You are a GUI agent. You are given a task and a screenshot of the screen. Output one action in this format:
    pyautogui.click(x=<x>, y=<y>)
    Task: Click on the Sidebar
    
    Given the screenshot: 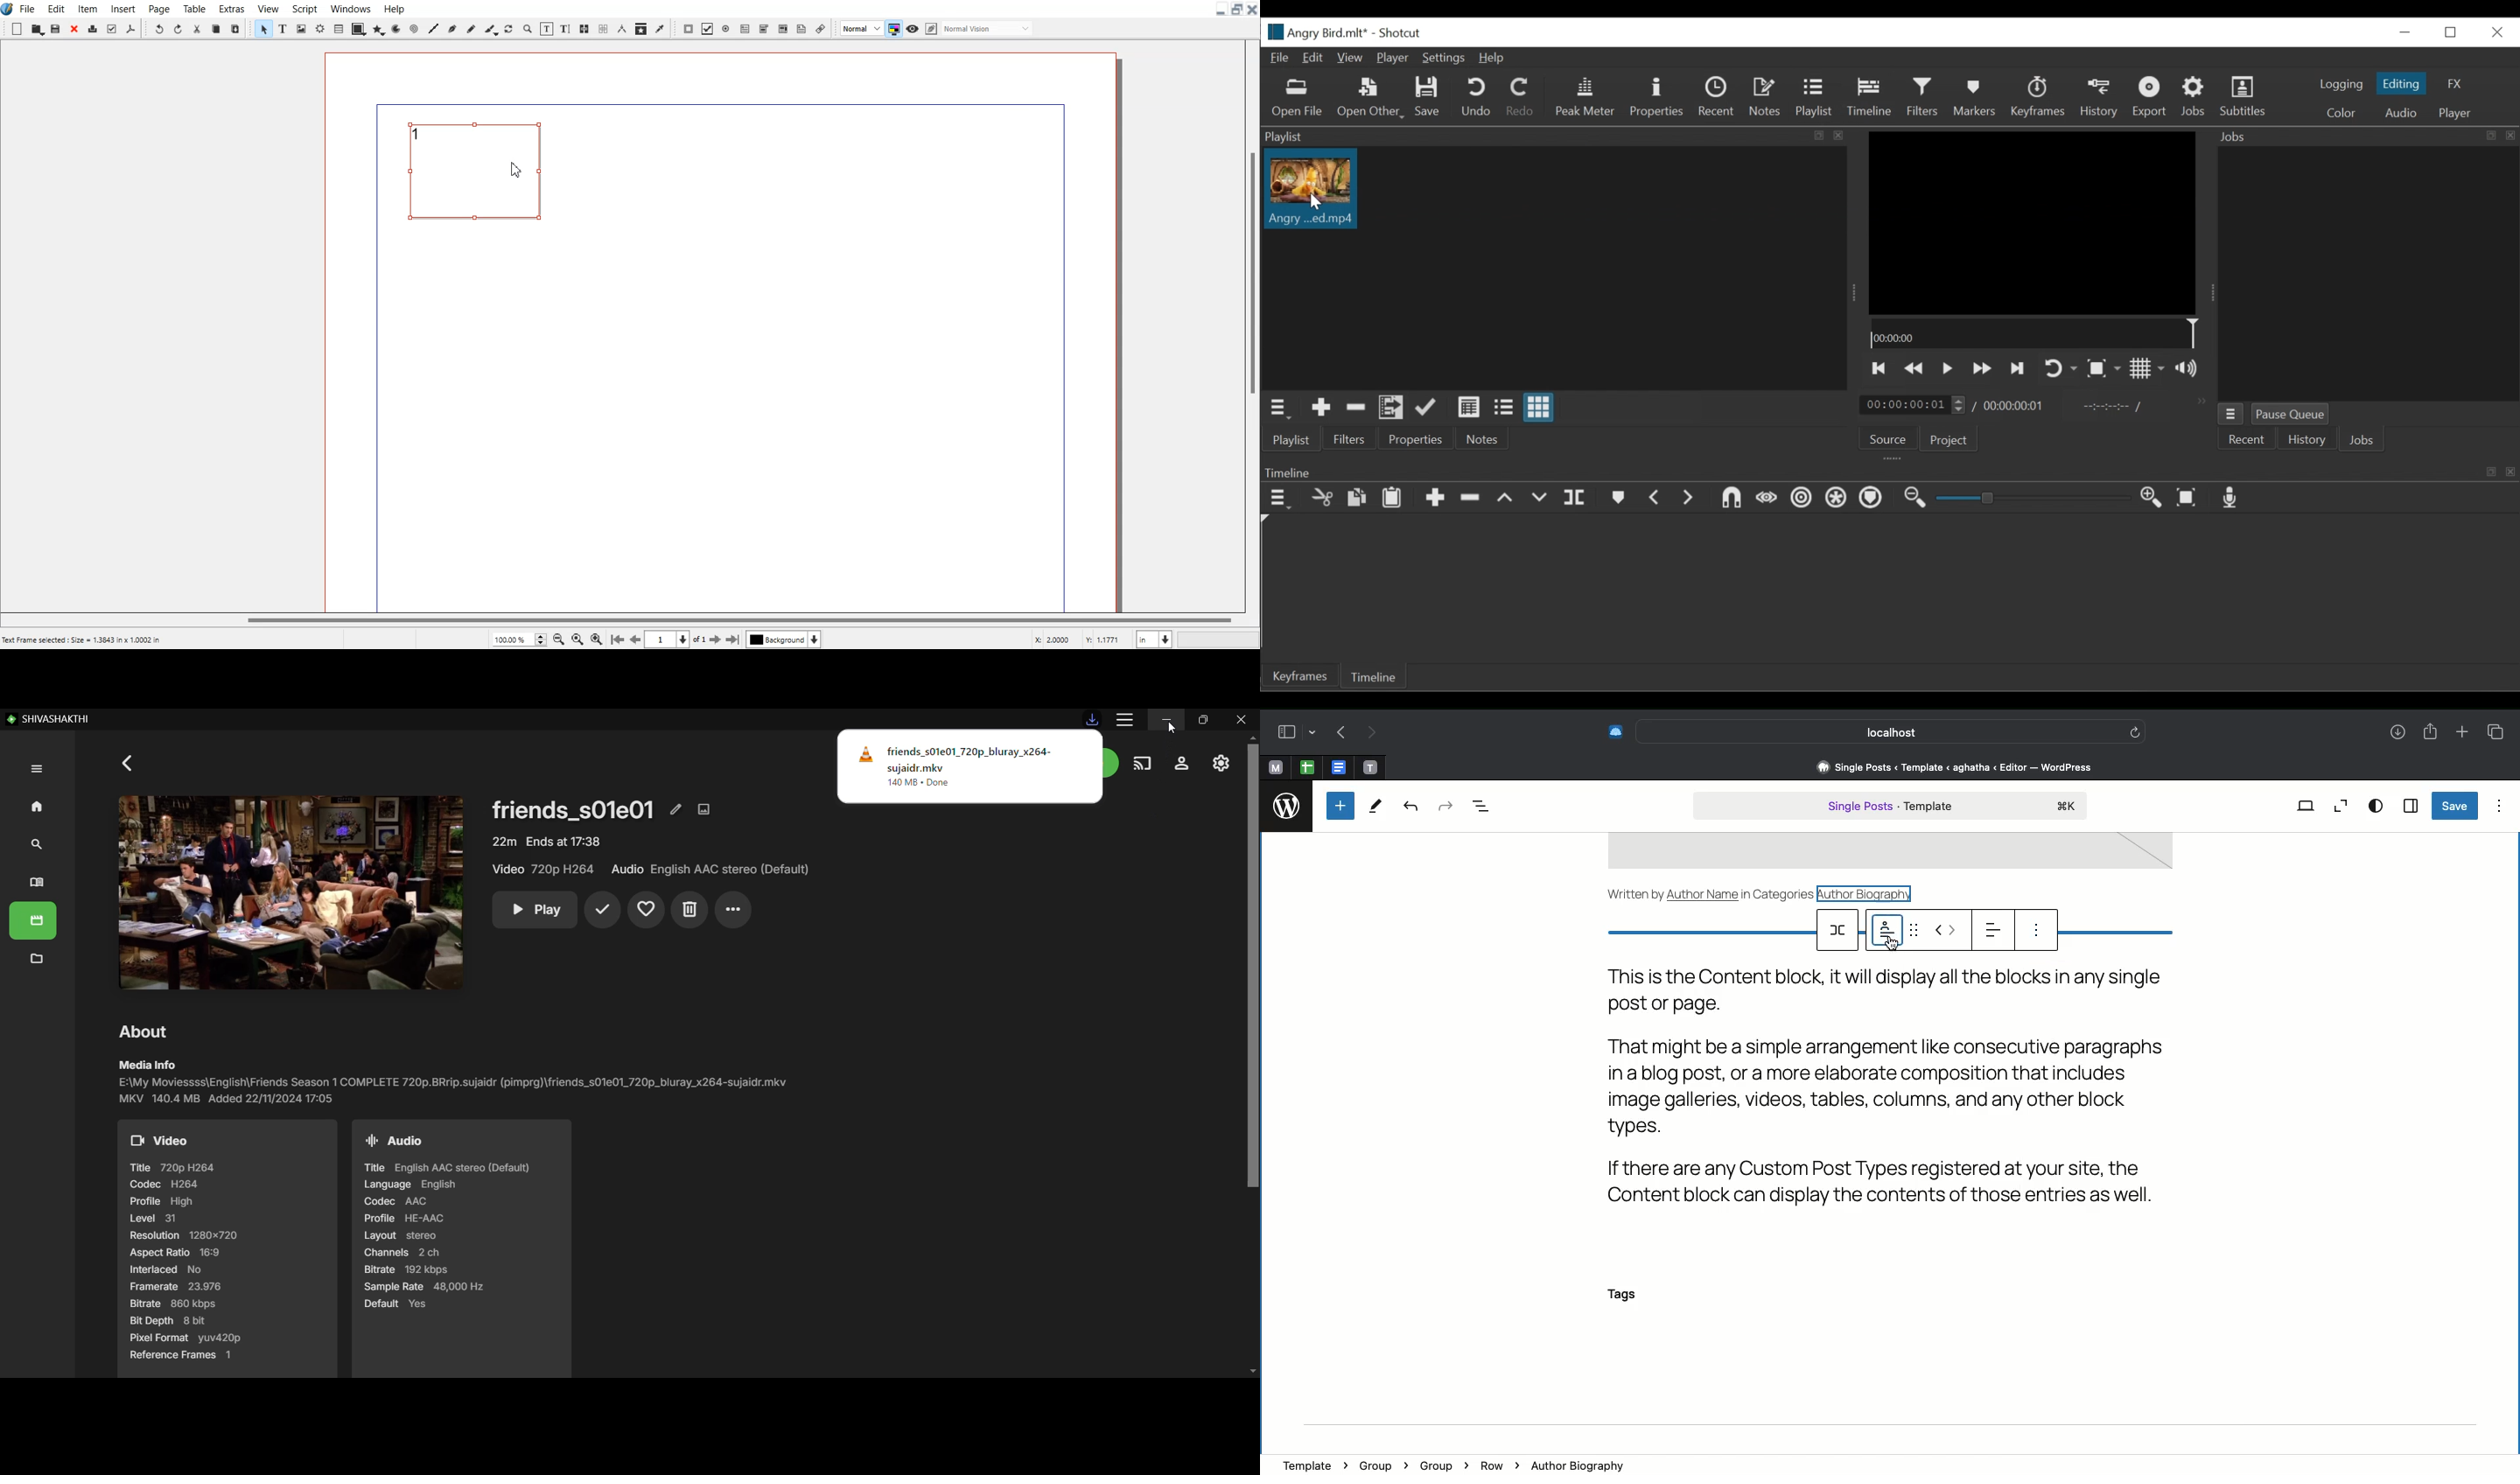 What is the action you would take?
    pyautogui.click(x=2410, y=807)
    